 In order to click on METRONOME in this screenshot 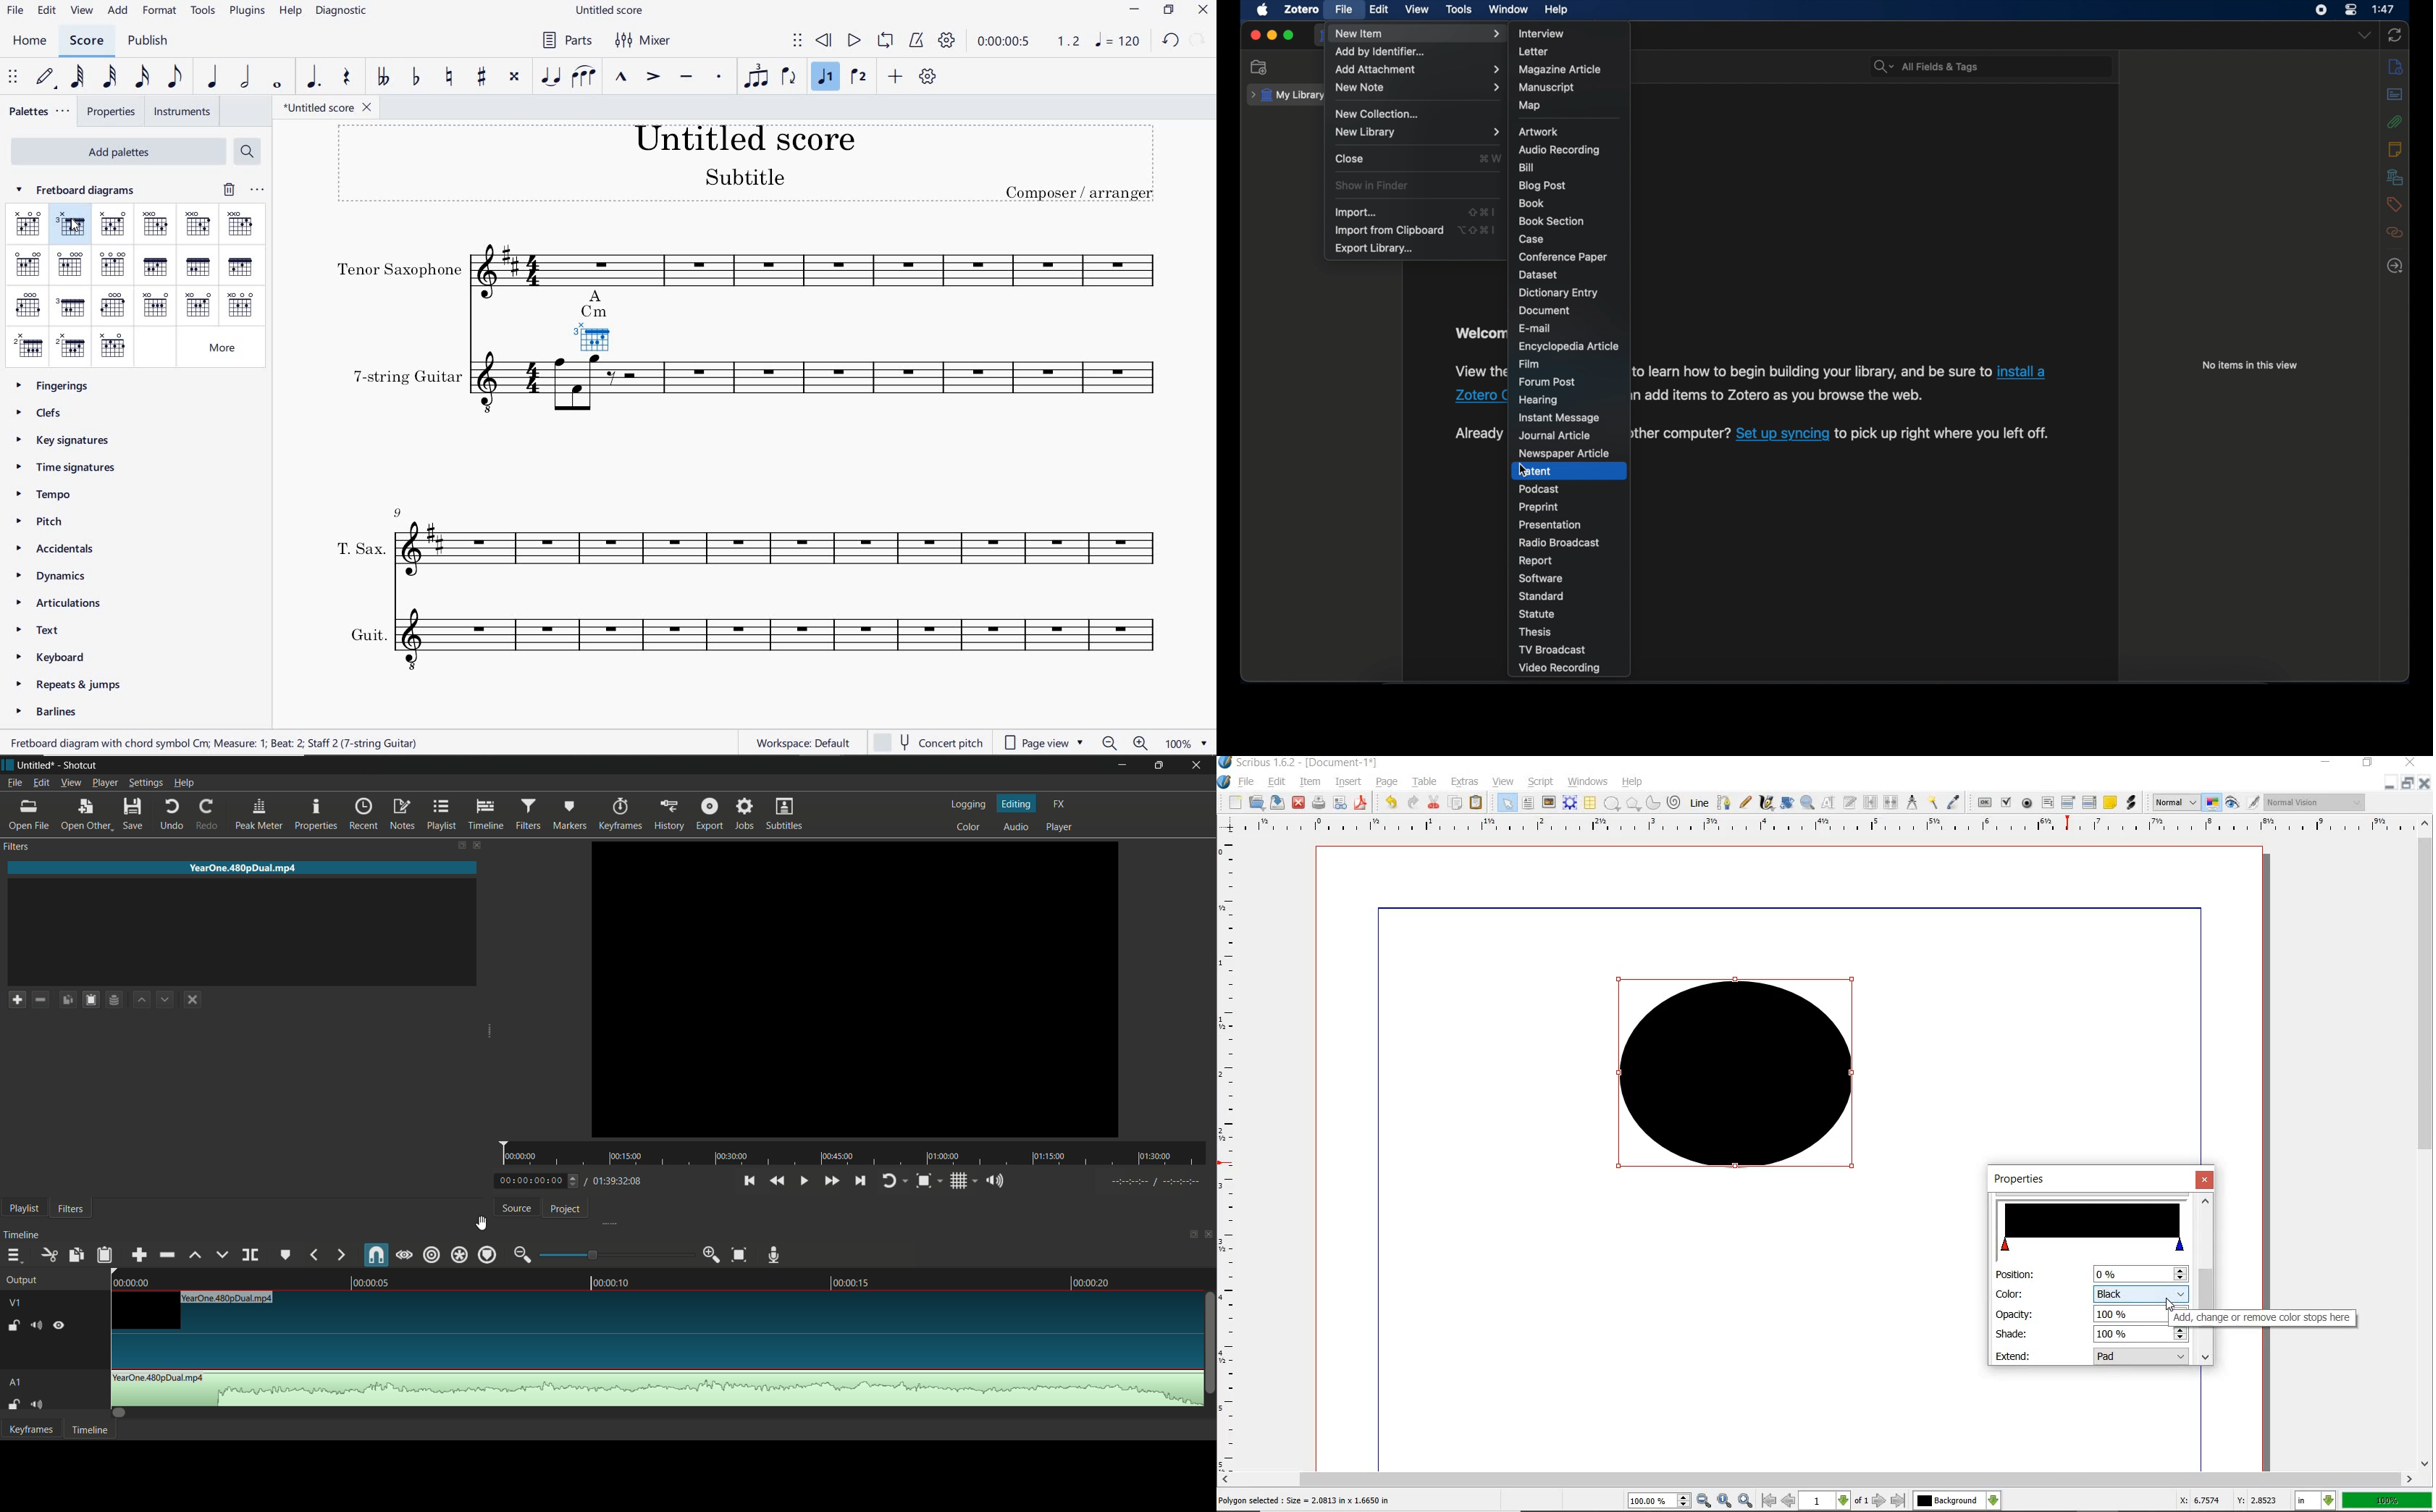, I will do `click(916, 41)`.